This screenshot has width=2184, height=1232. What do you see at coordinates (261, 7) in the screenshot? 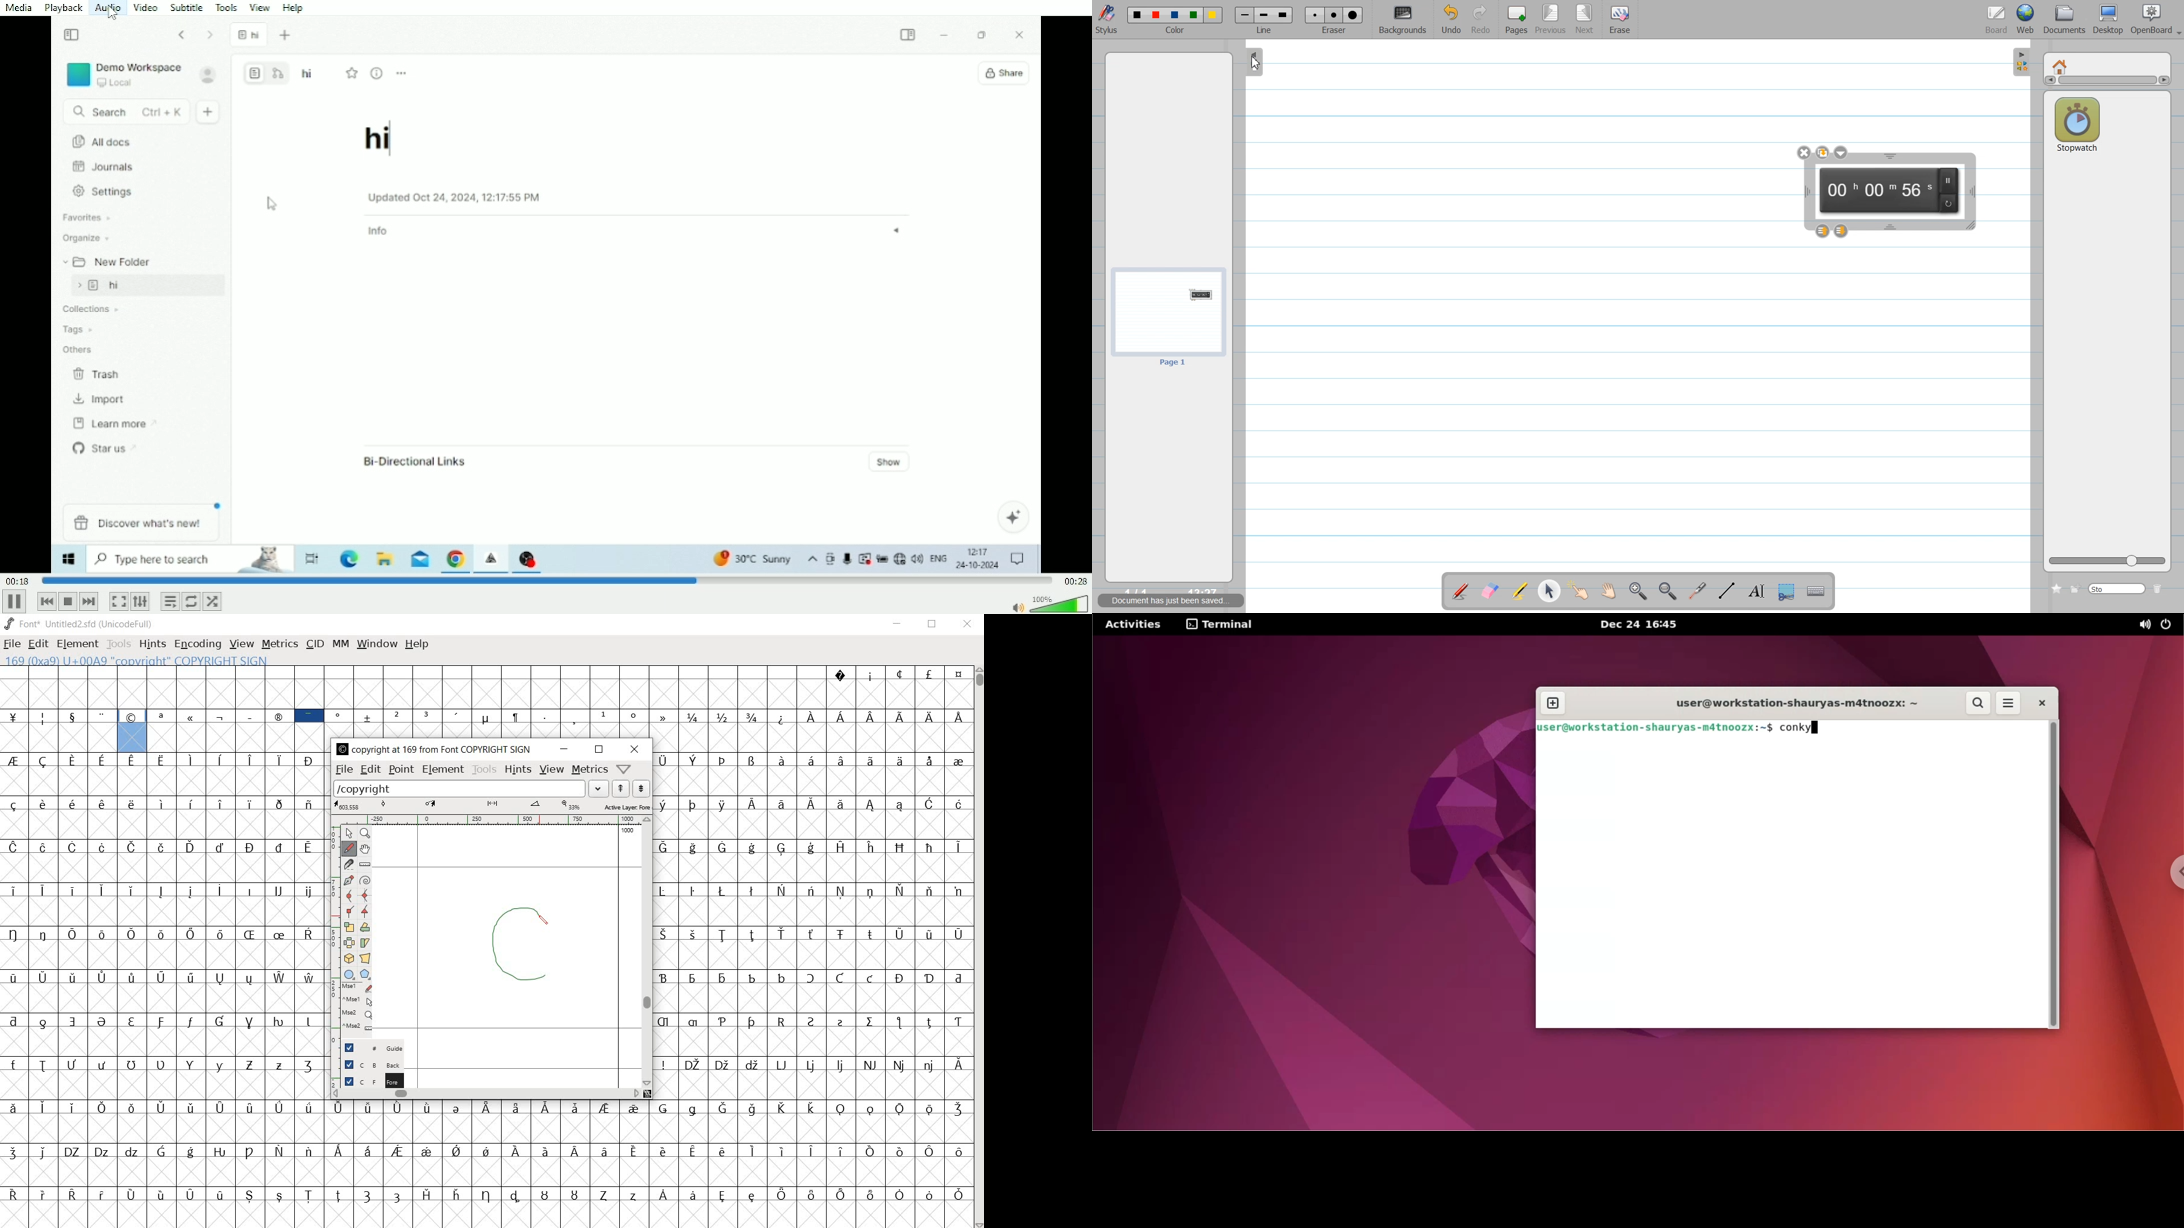
I see `View` at bounding box center [261, 7].